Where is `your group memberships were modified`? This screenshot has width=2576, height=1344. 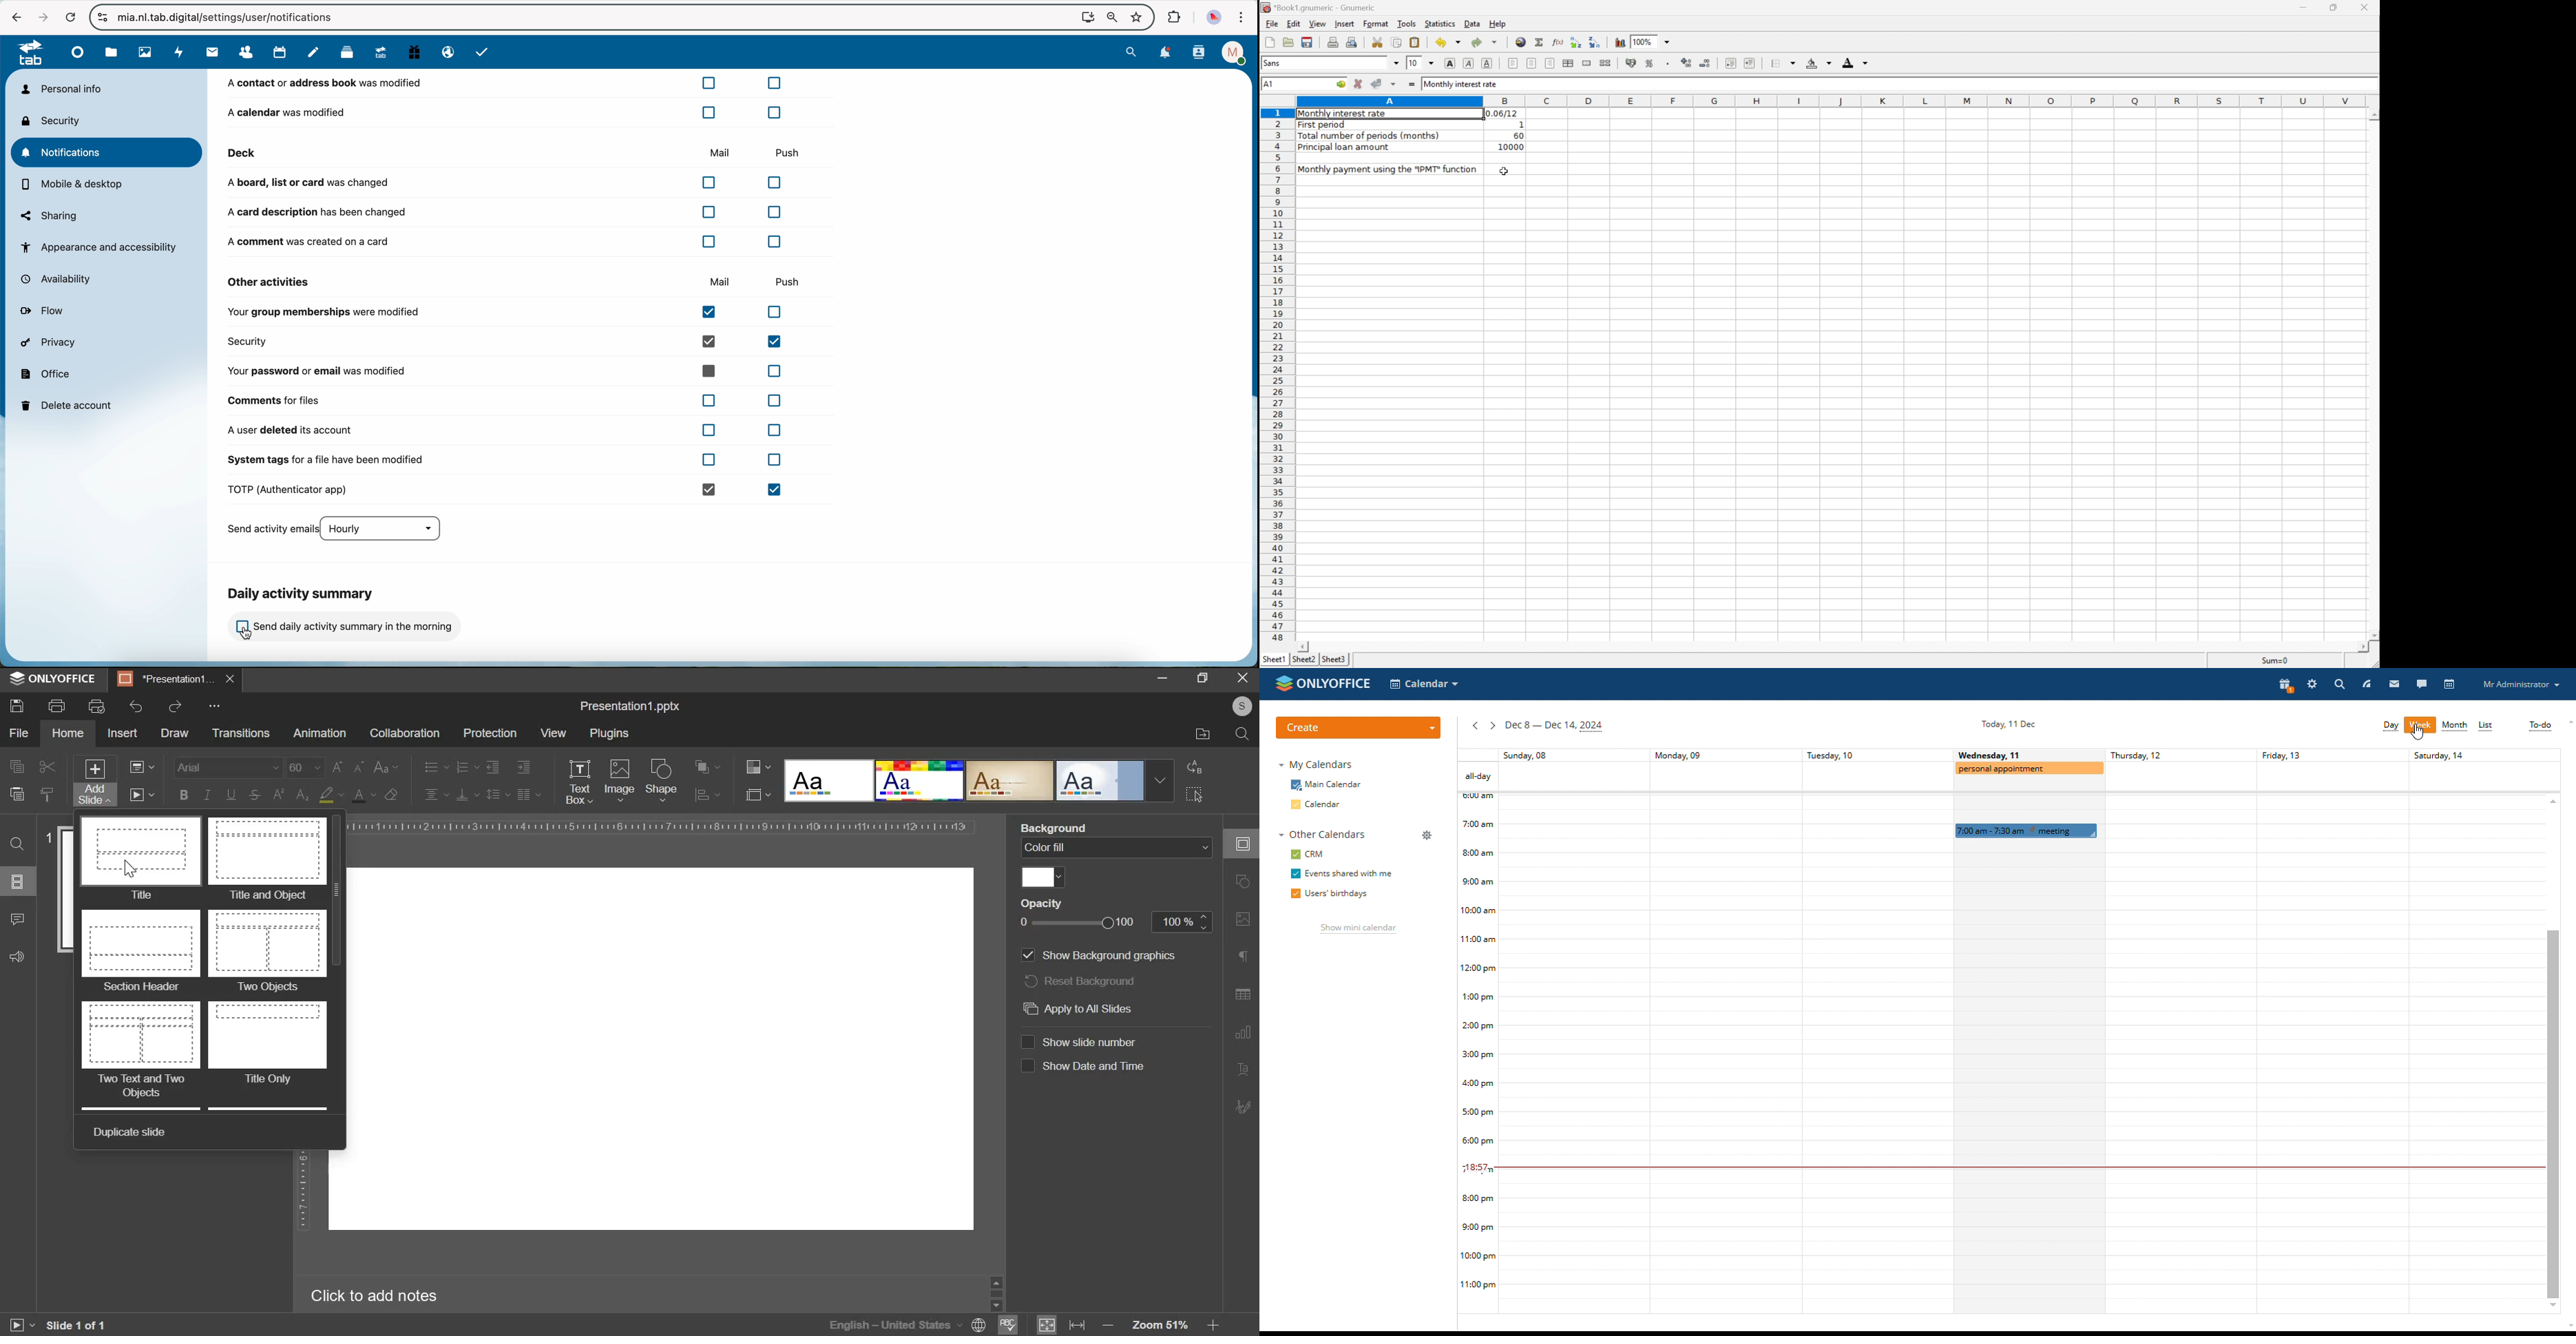 your group memberships were modified is located at coordinates (511, 314).